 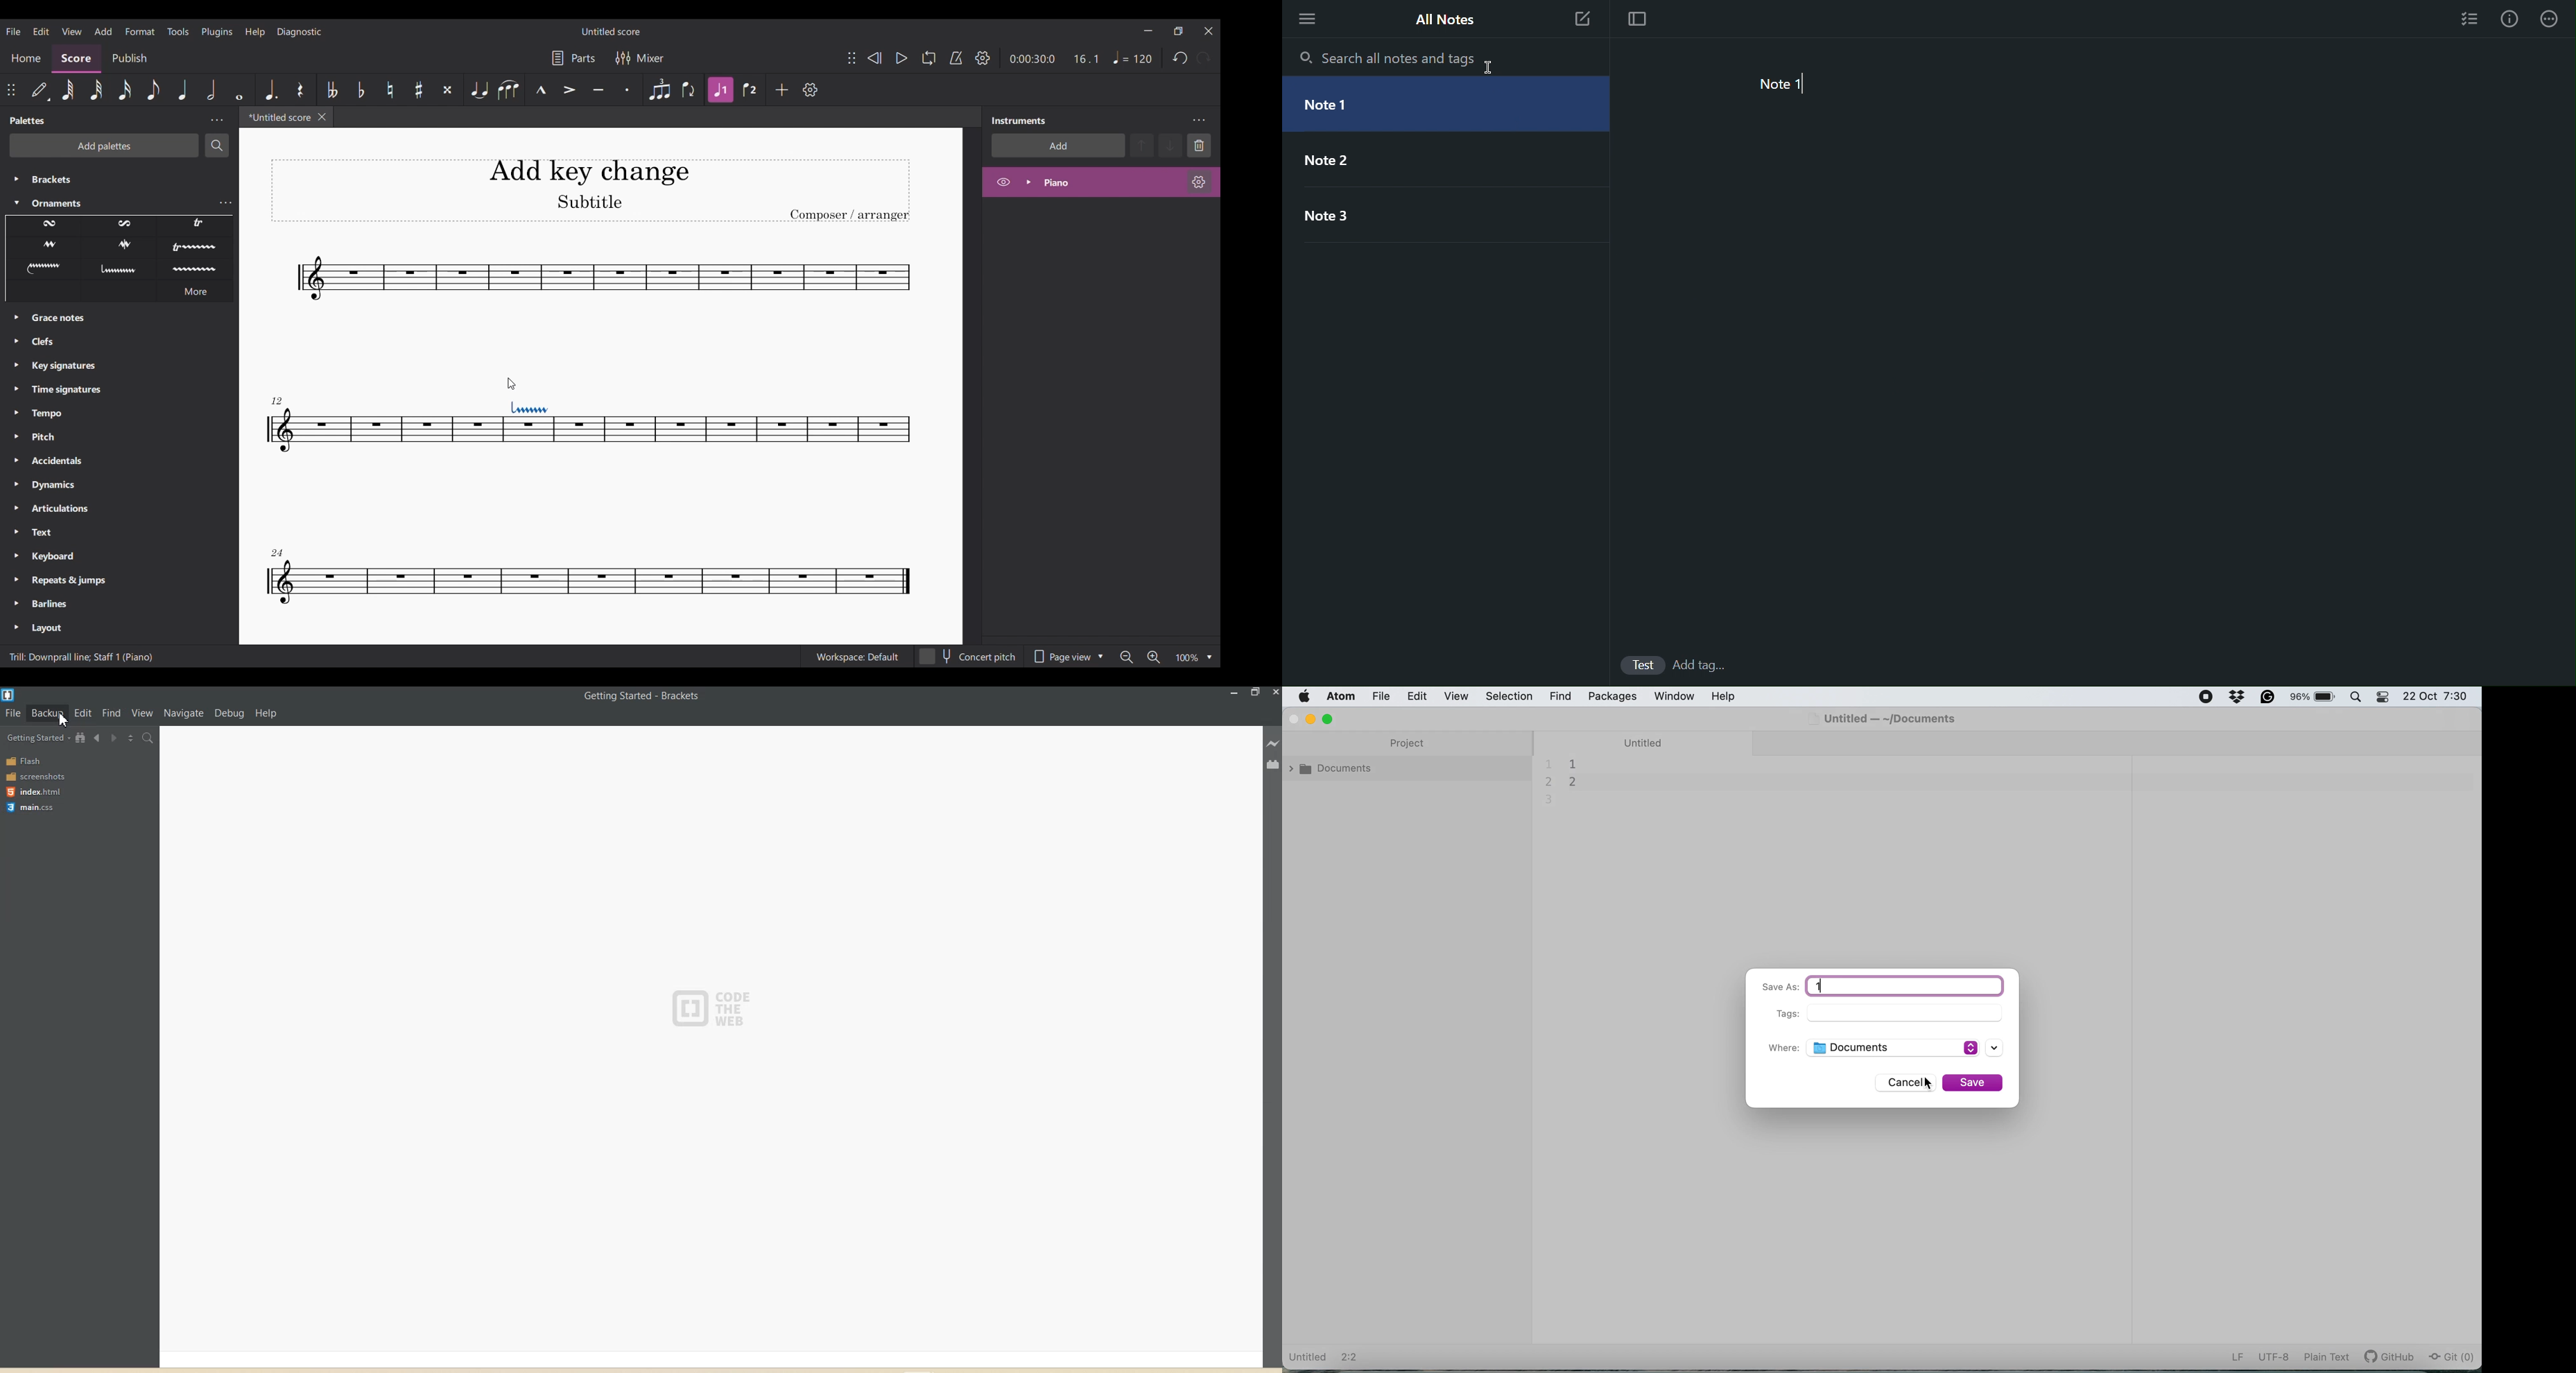 What do you see at coordinates (97, 90) in the screenshot?
I see `32nd note` at bounding box center [97, 90].